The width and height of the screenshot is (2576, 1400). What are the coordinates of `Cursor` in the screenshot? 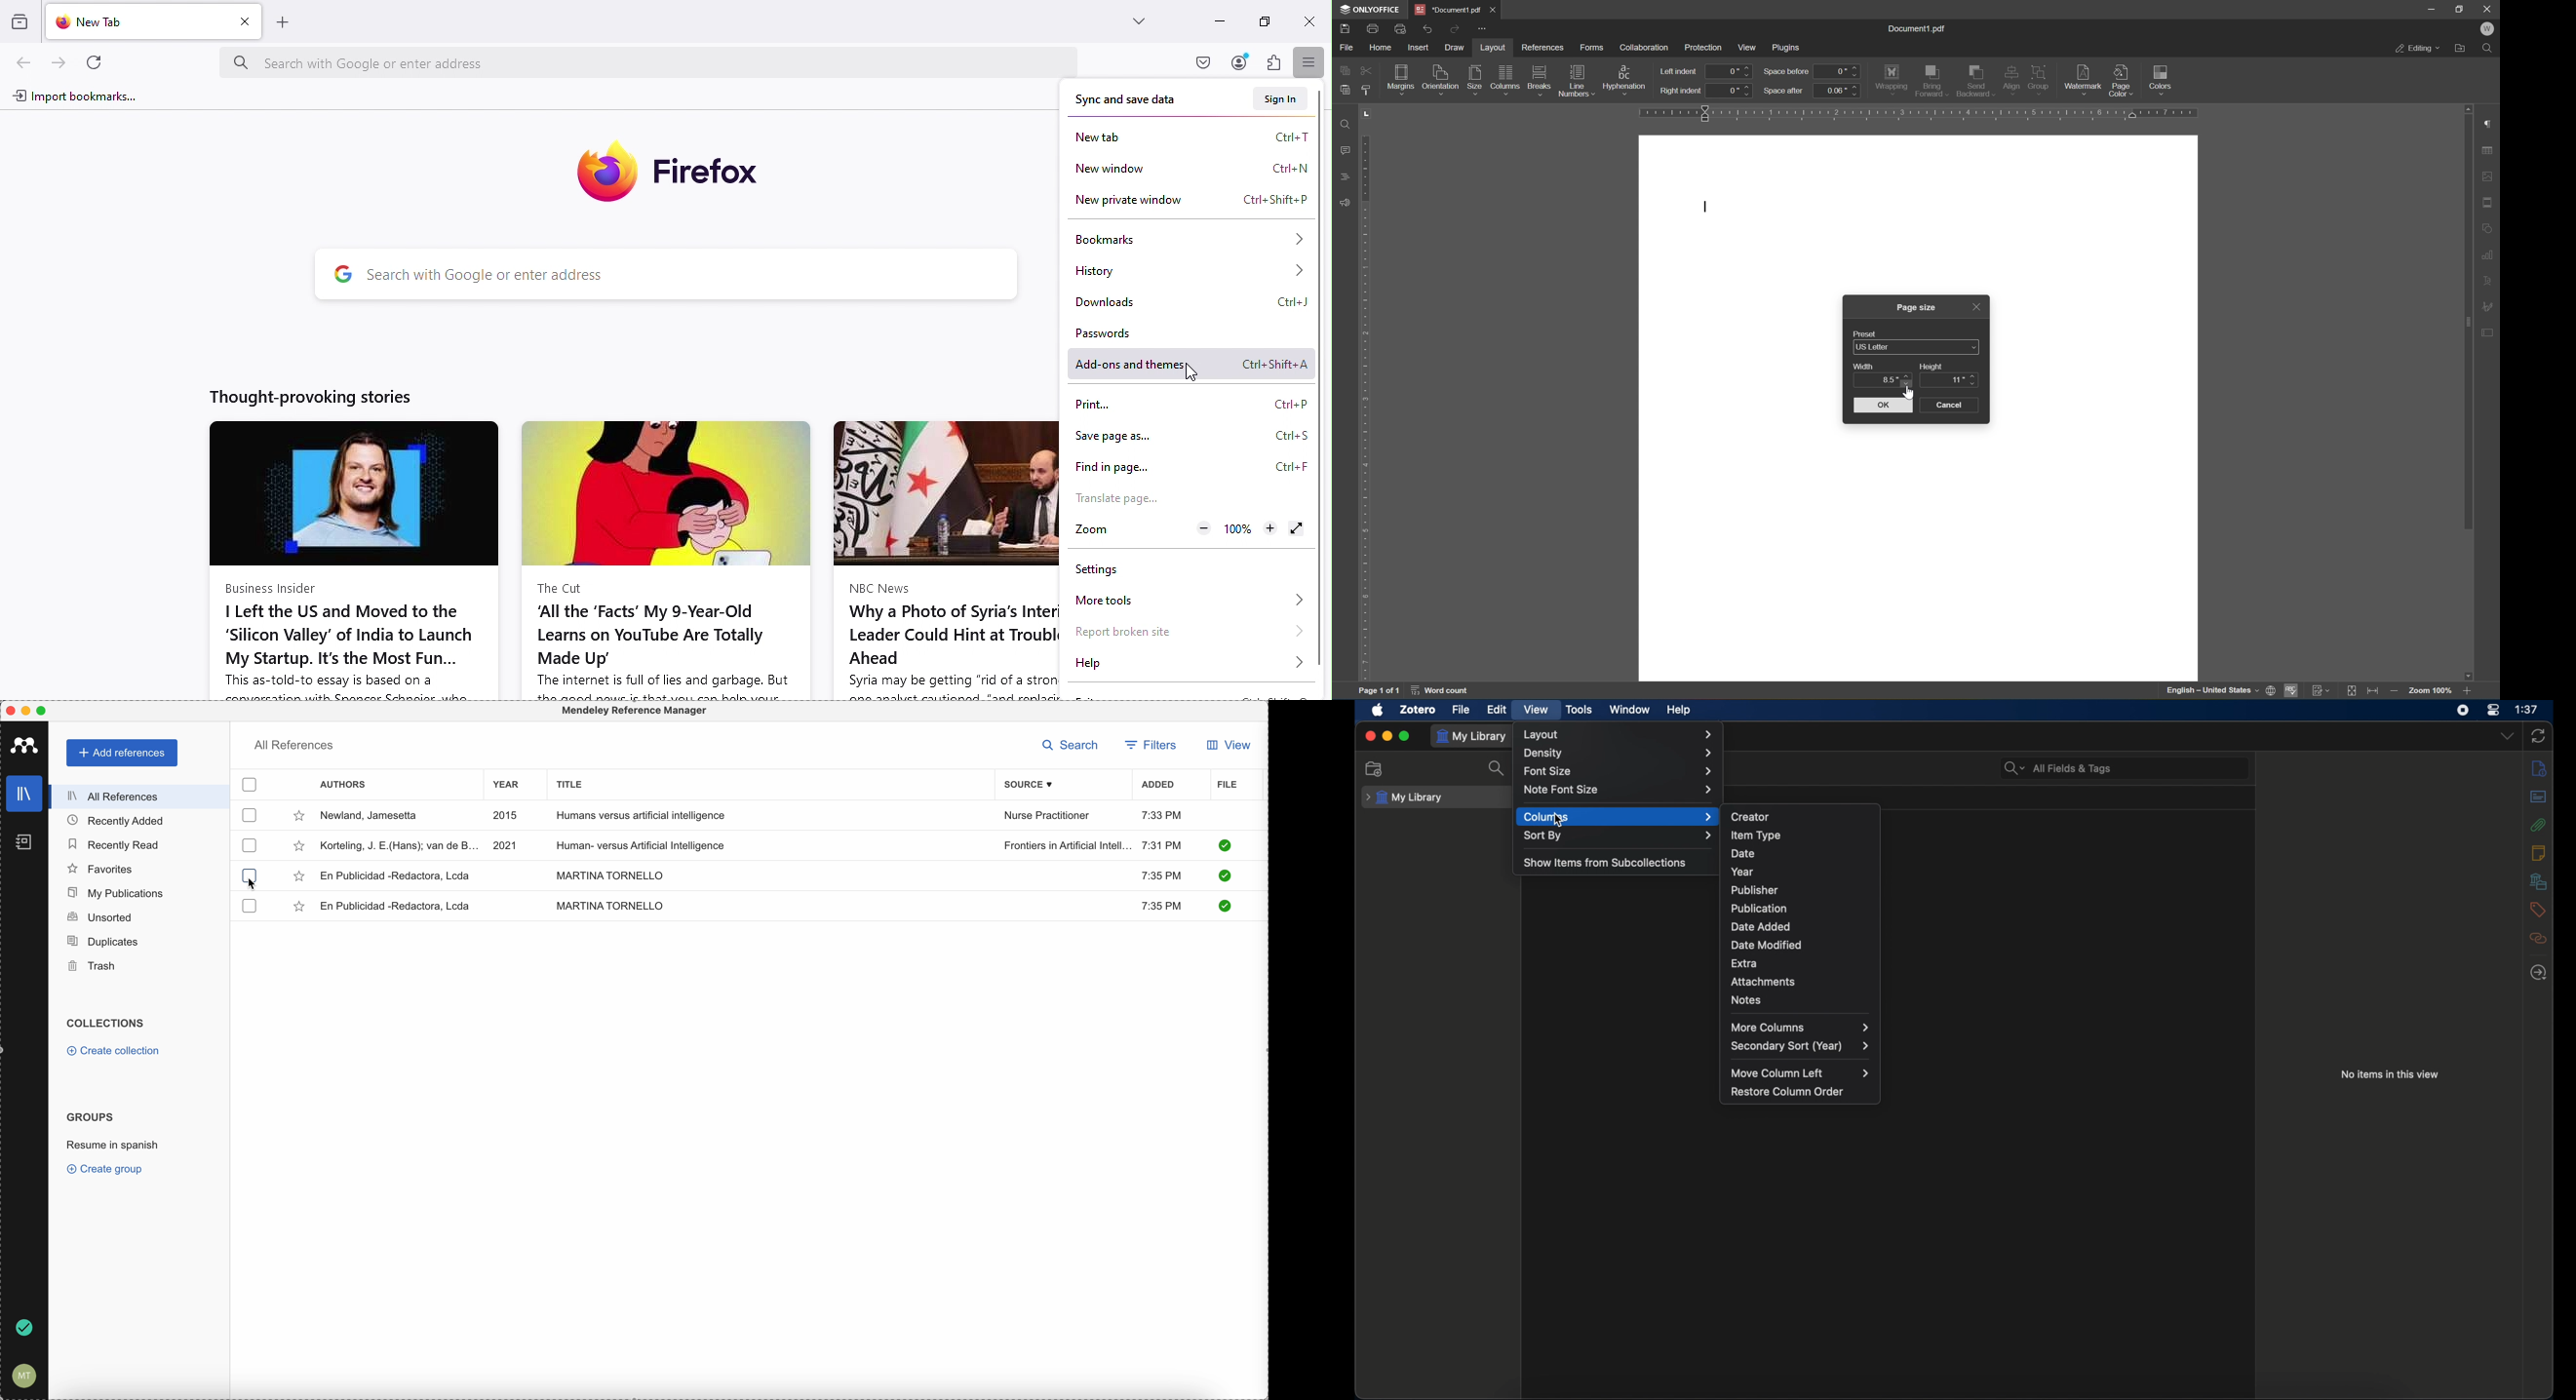 It's located at (1559, 821).